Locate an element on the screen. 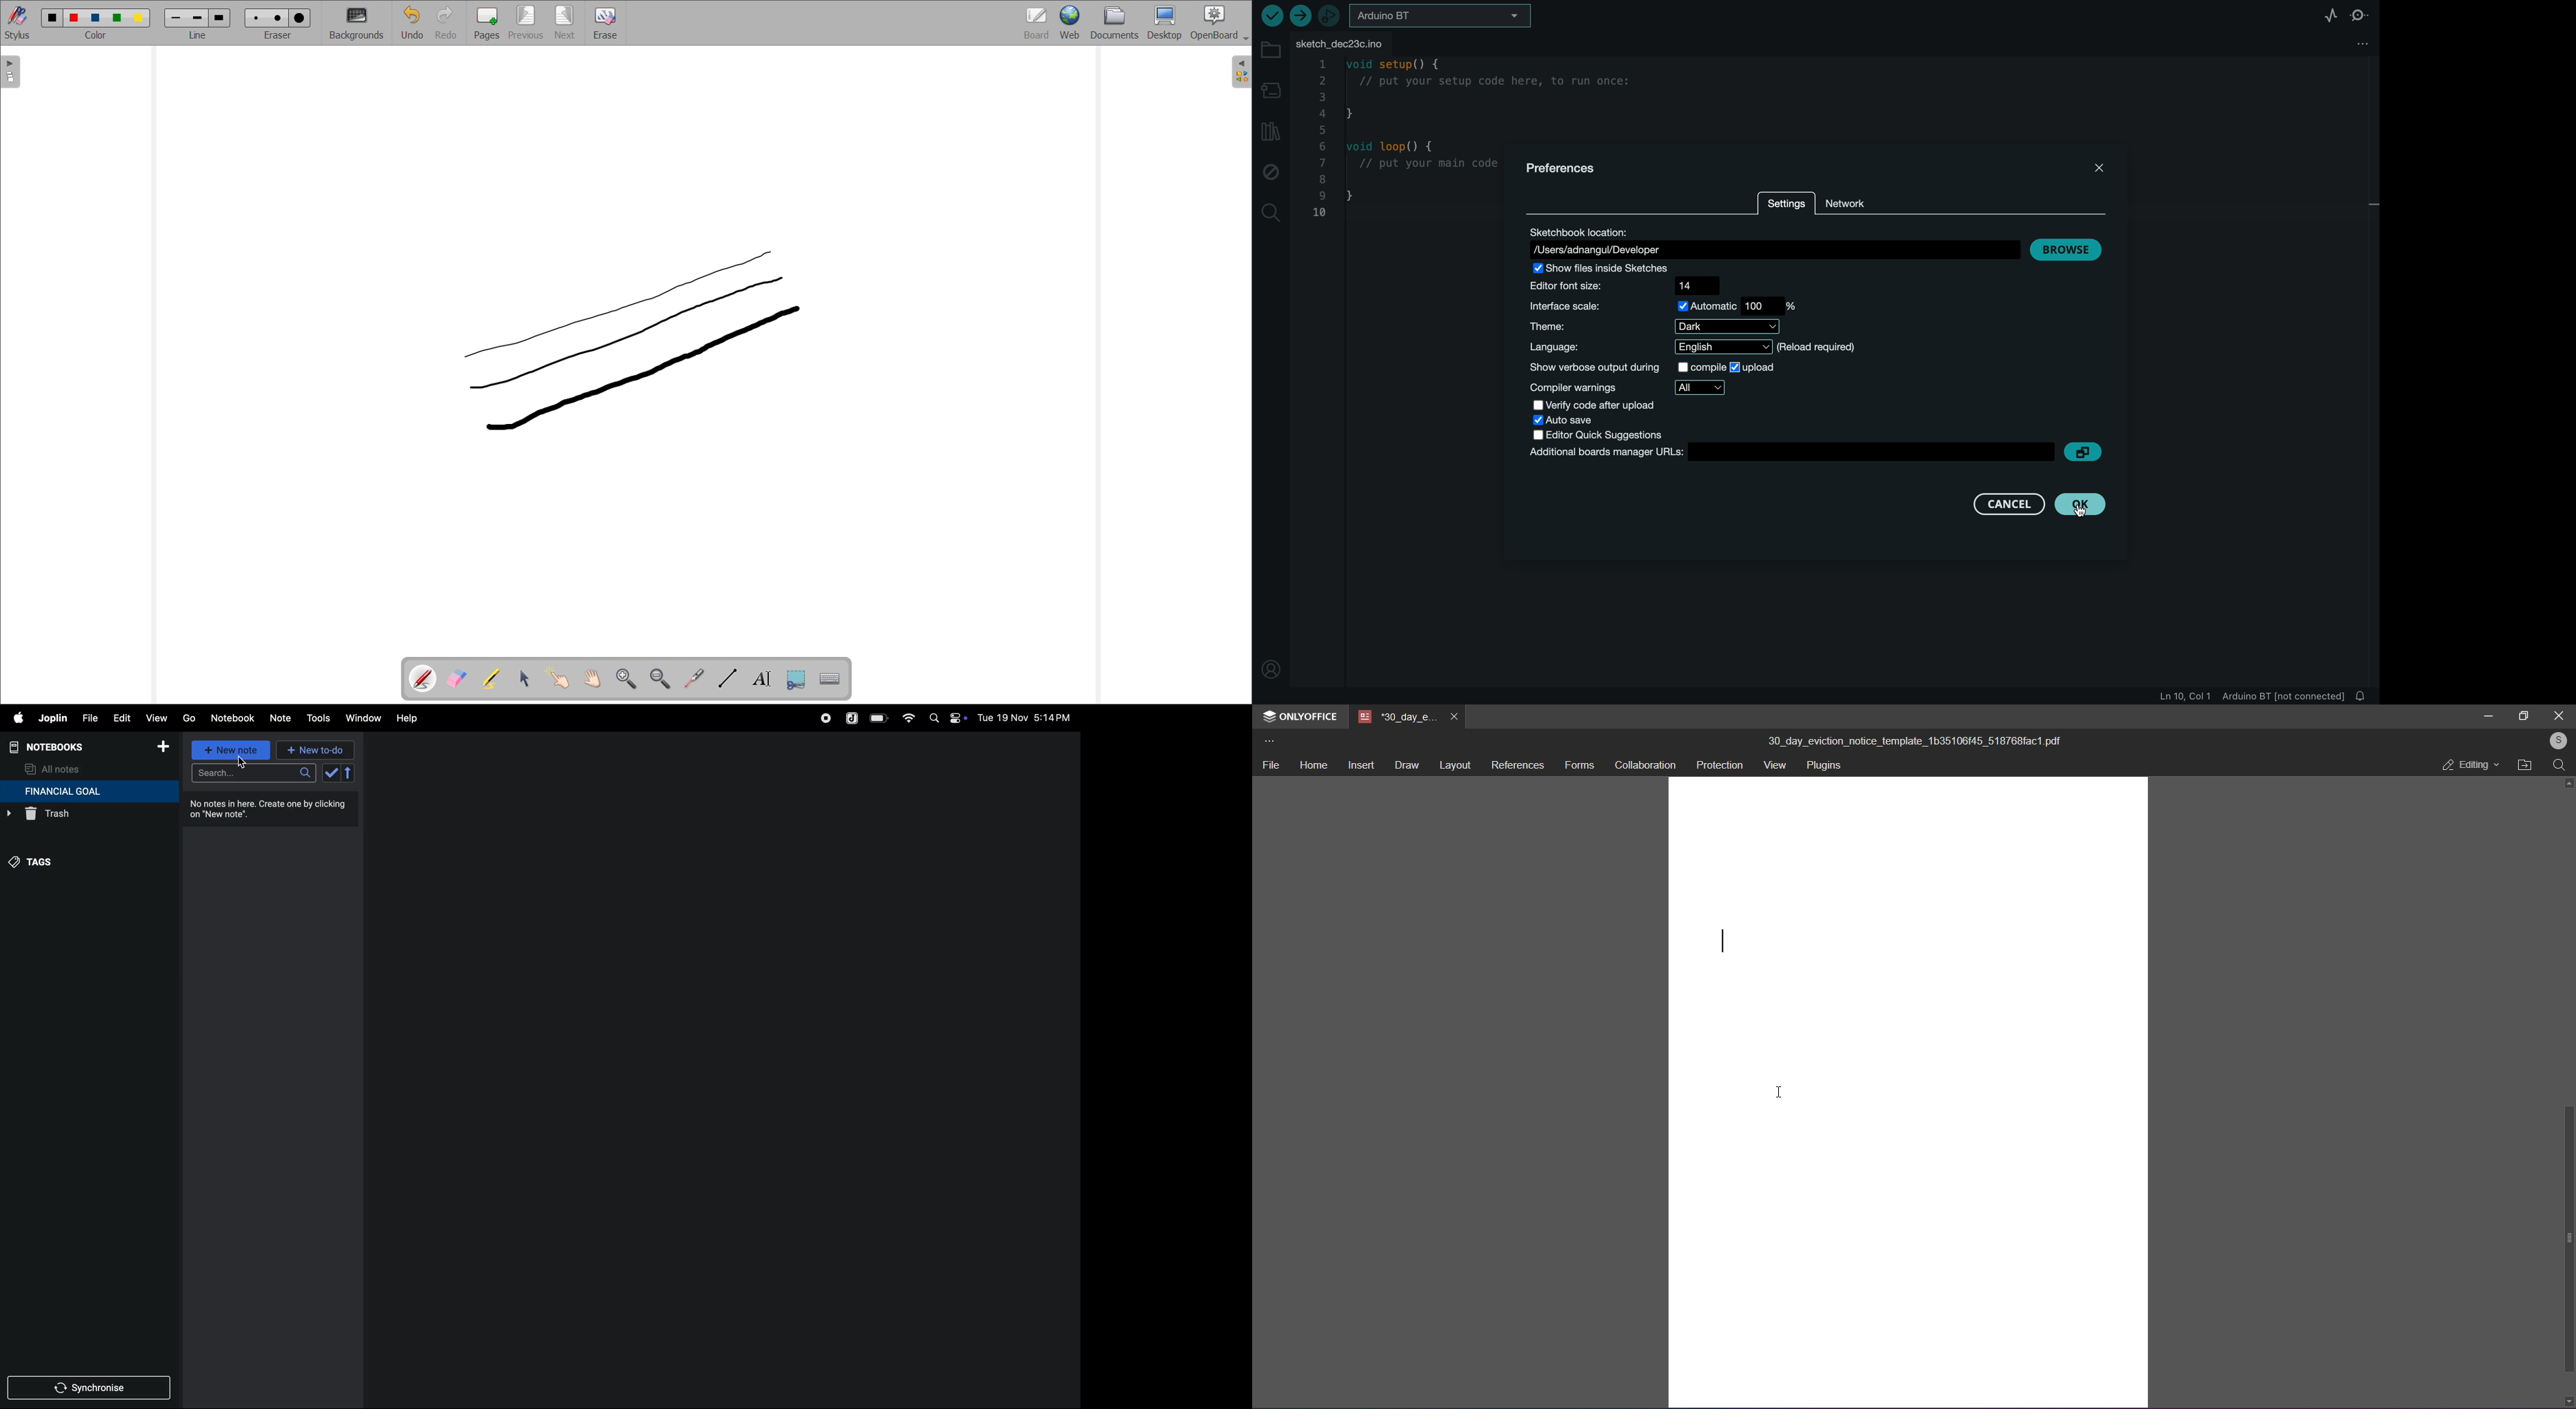 This screenshot has height=1428, width=2576. note is located at coordinates (282, 719).